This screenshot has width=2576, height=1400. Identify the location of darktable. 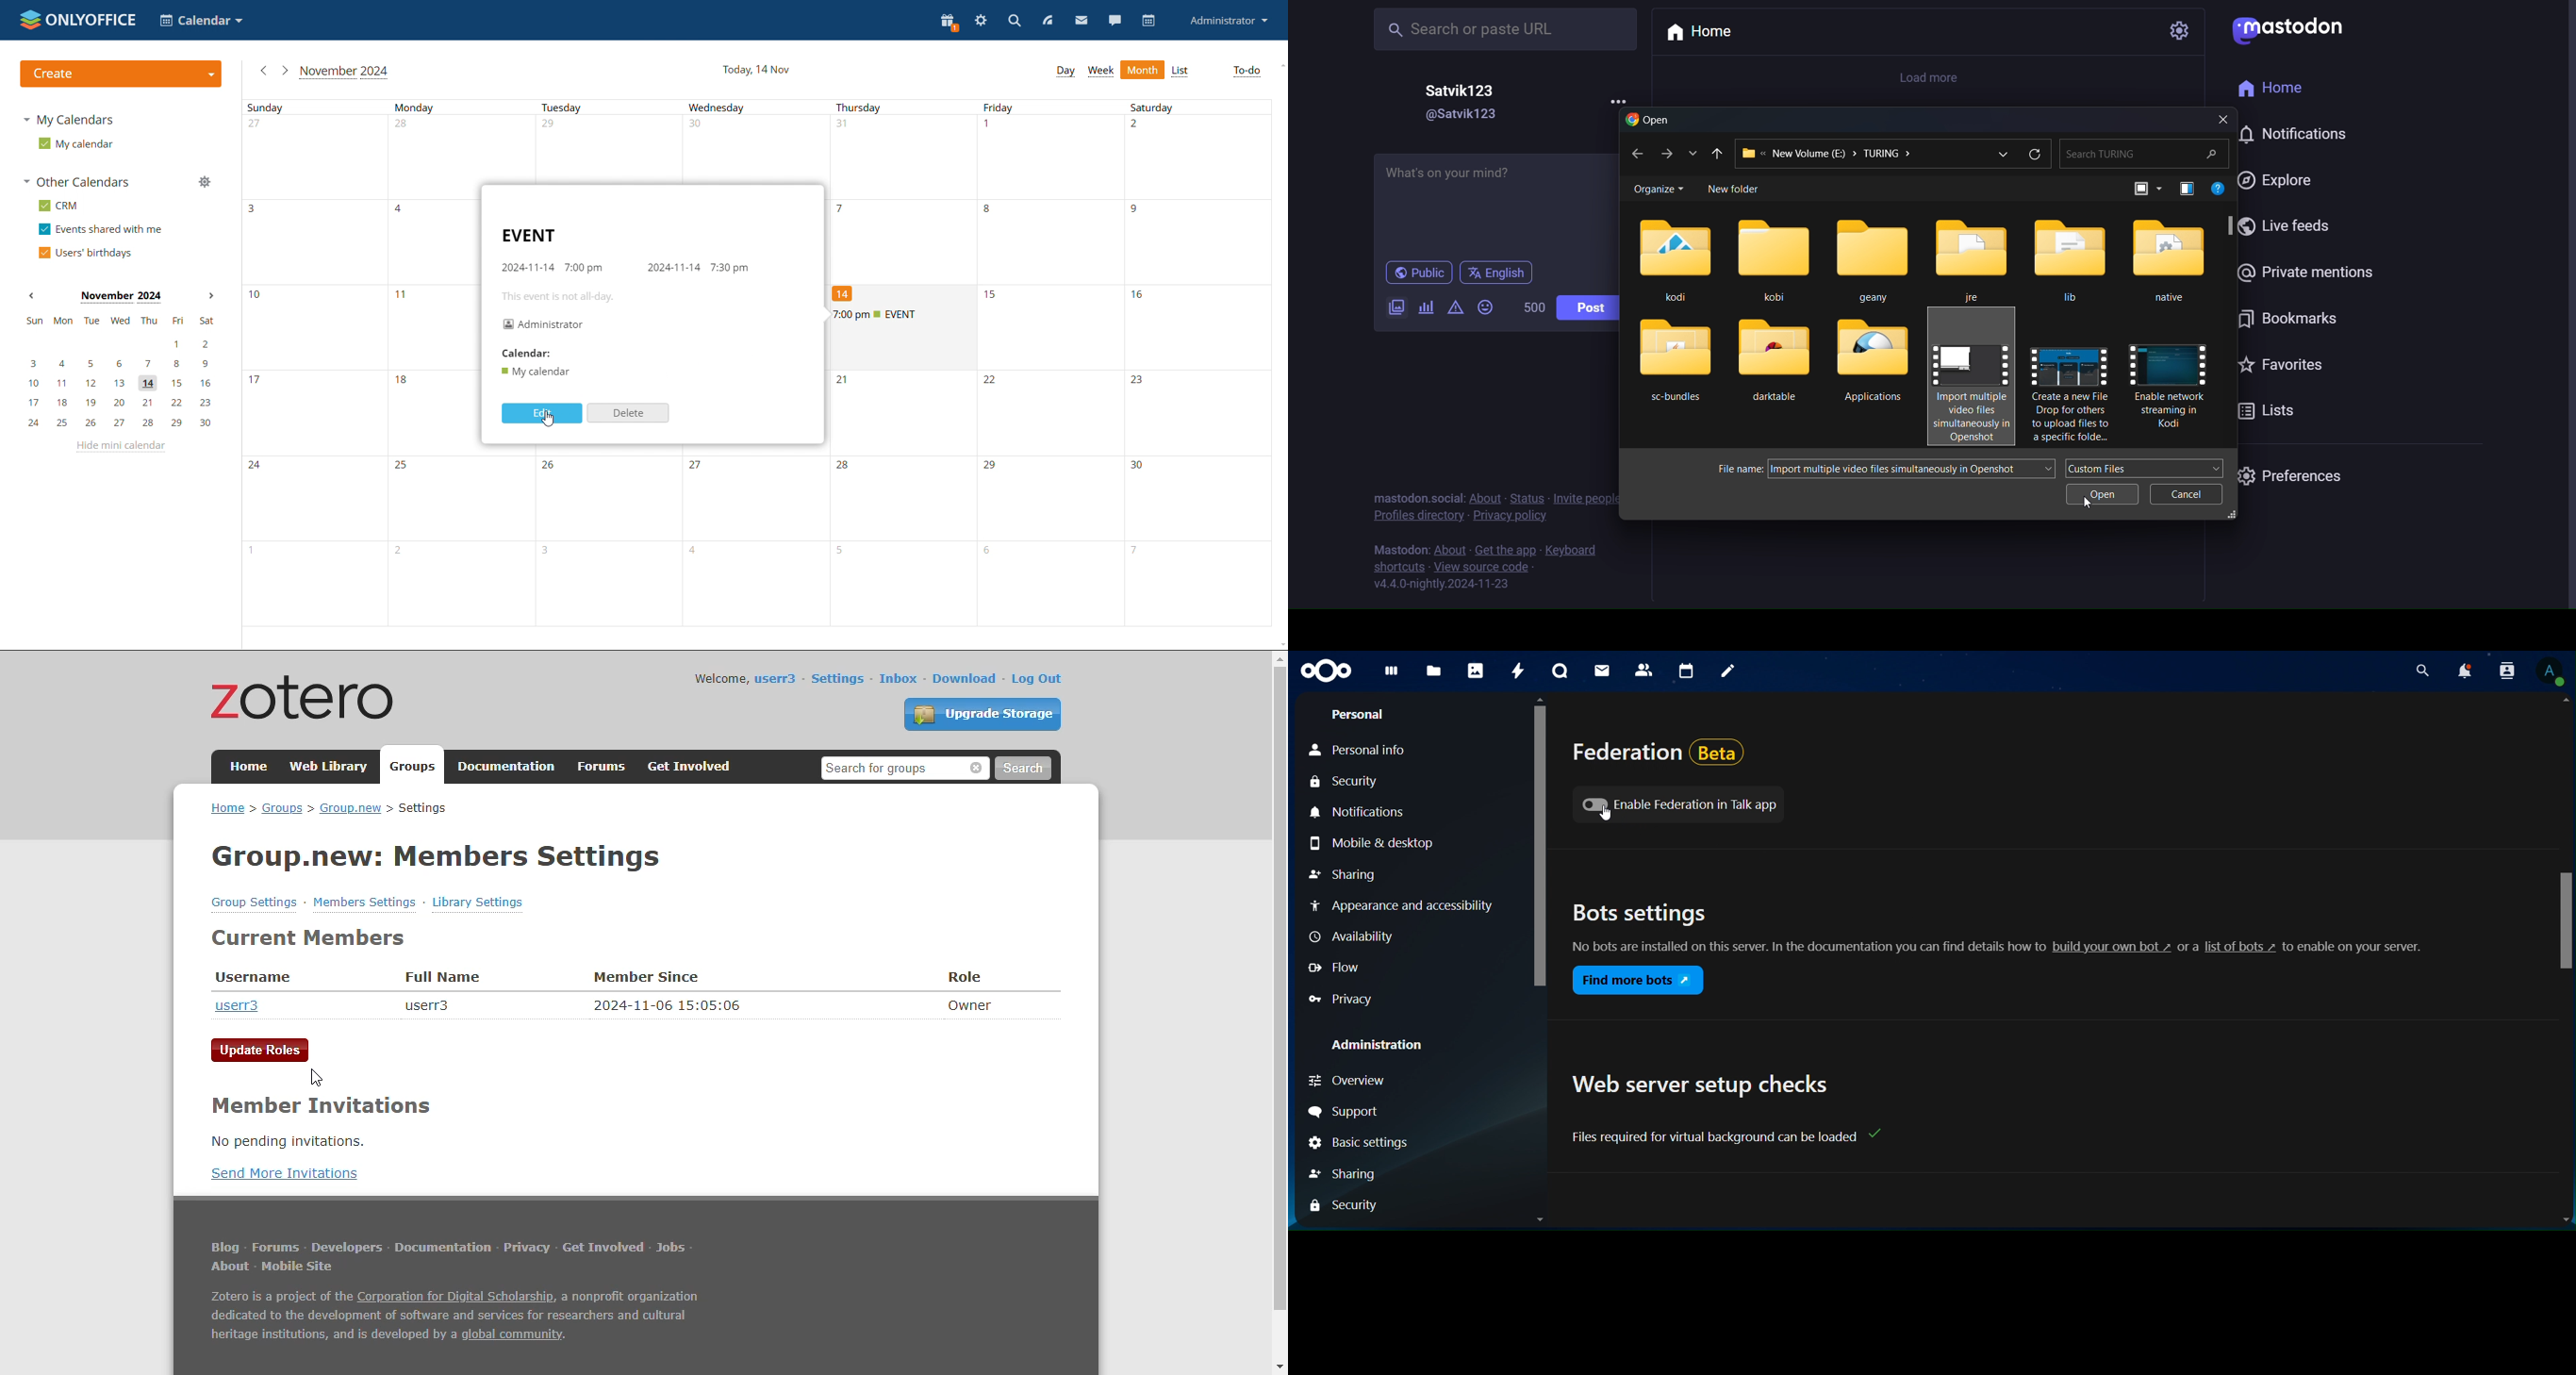
(1772, 364).